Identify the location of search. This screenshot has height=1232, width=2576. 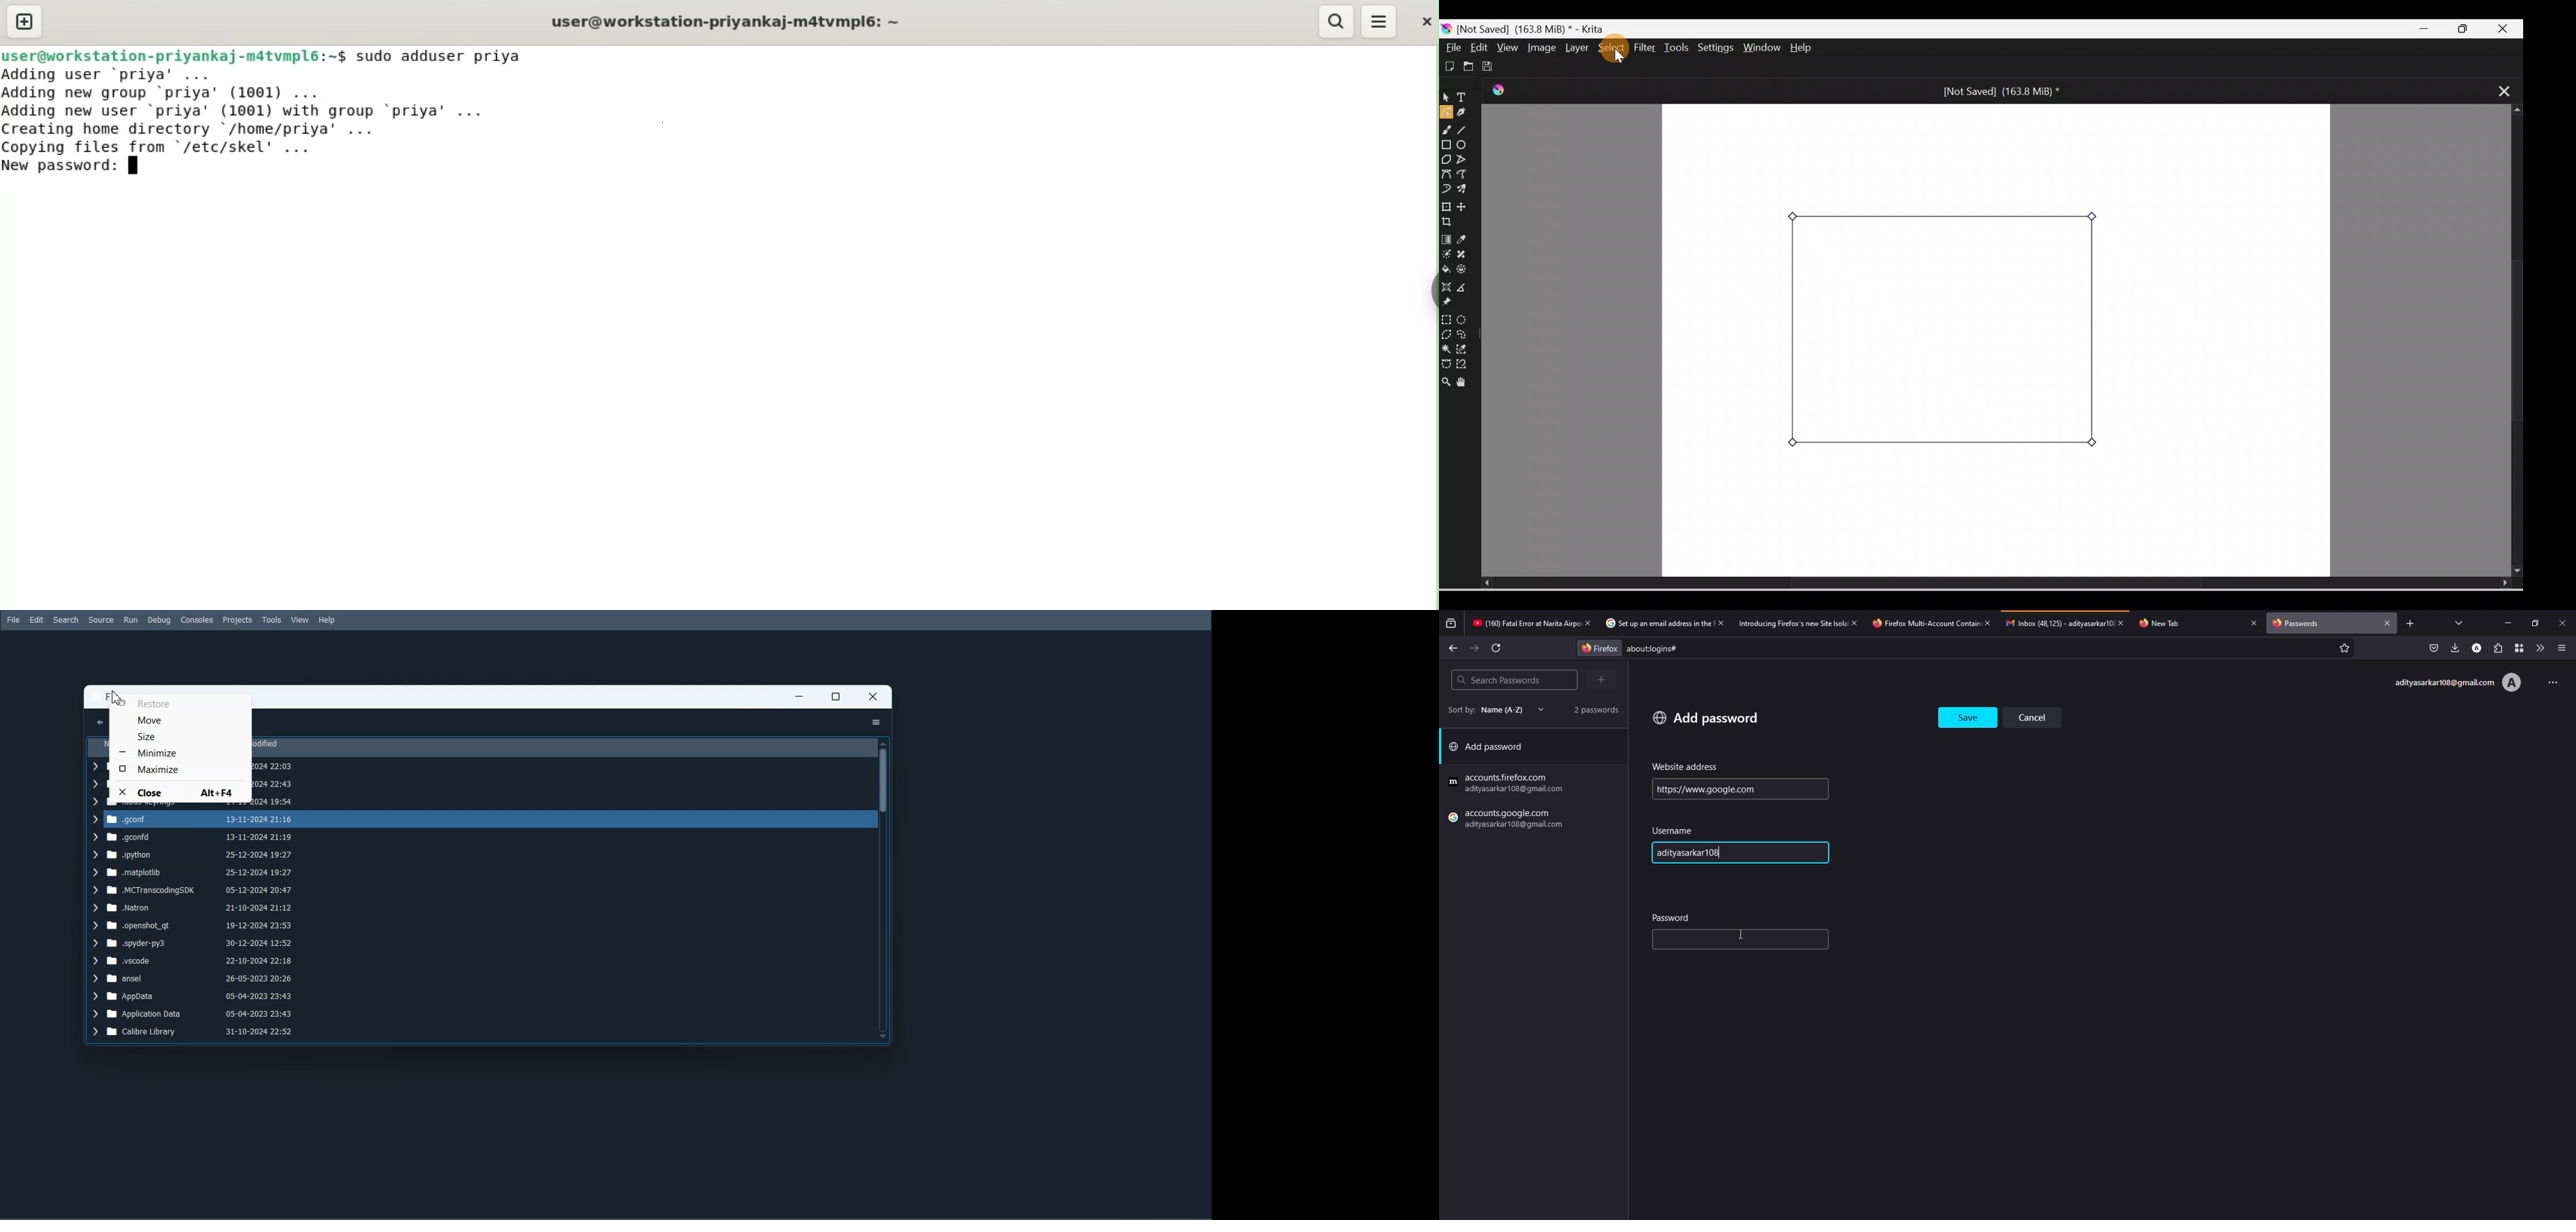
(1498, 680).